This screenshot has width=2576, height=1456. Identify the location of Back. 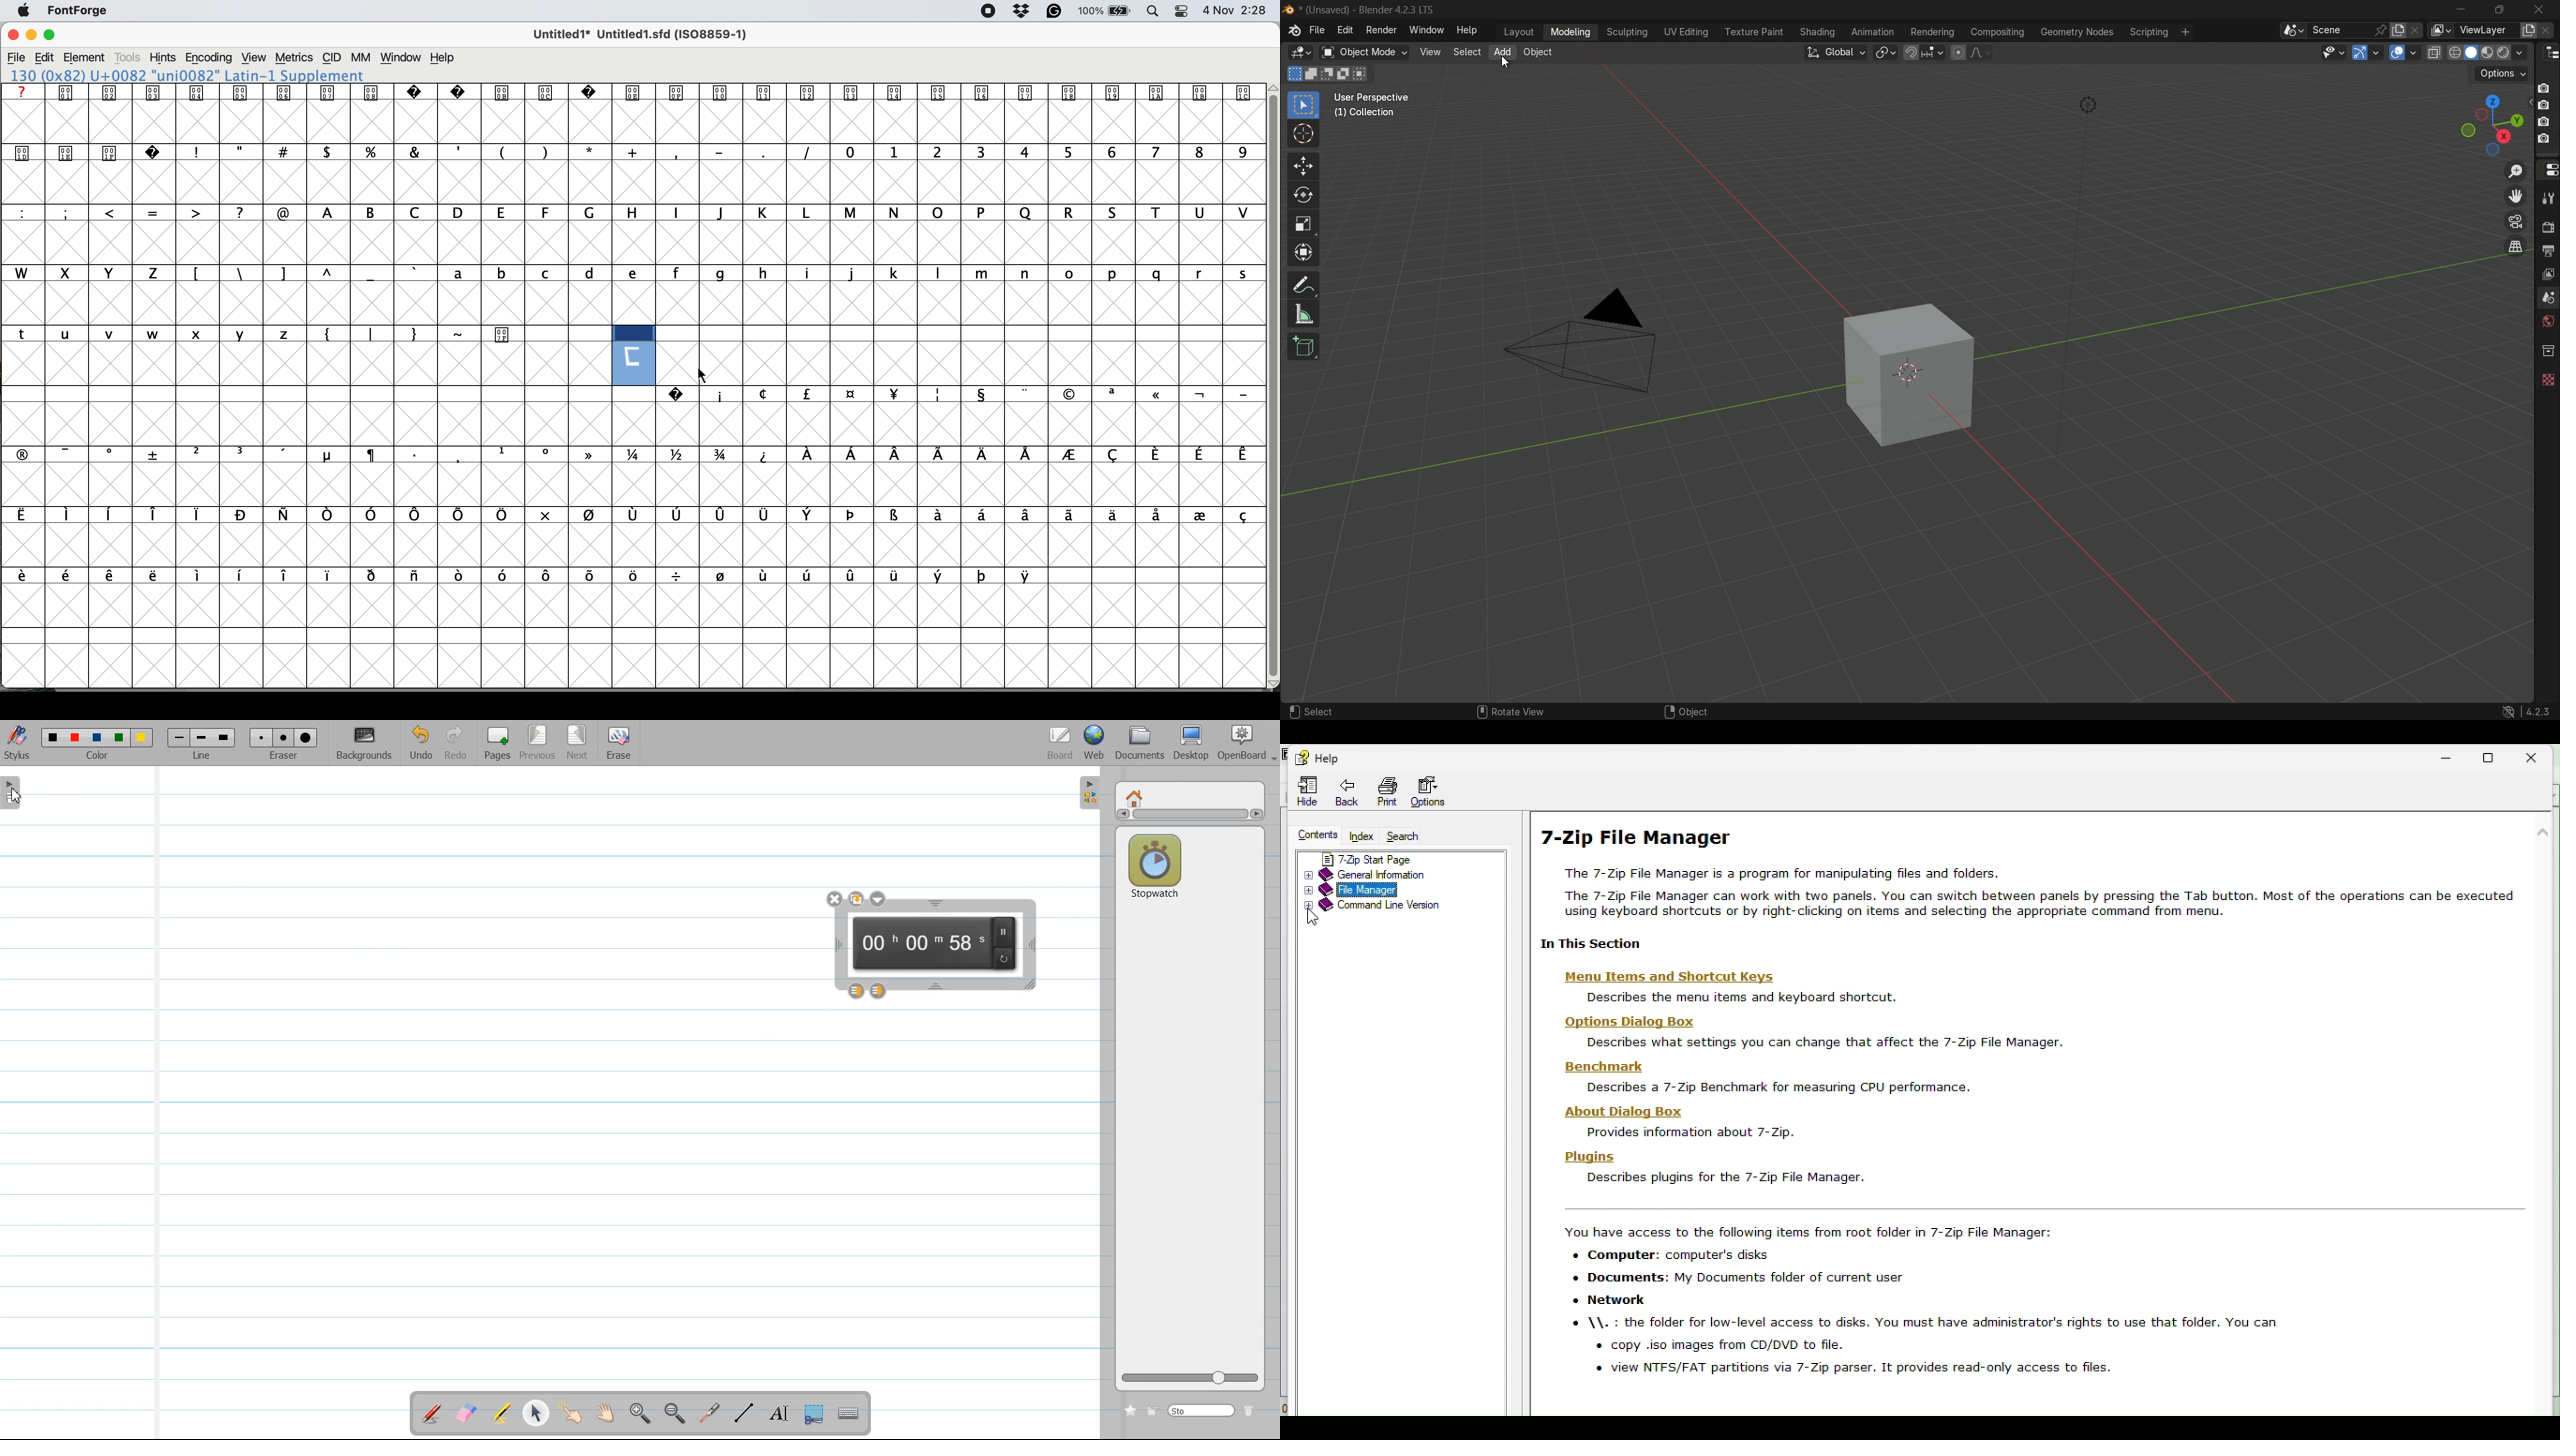
(1344, 790).